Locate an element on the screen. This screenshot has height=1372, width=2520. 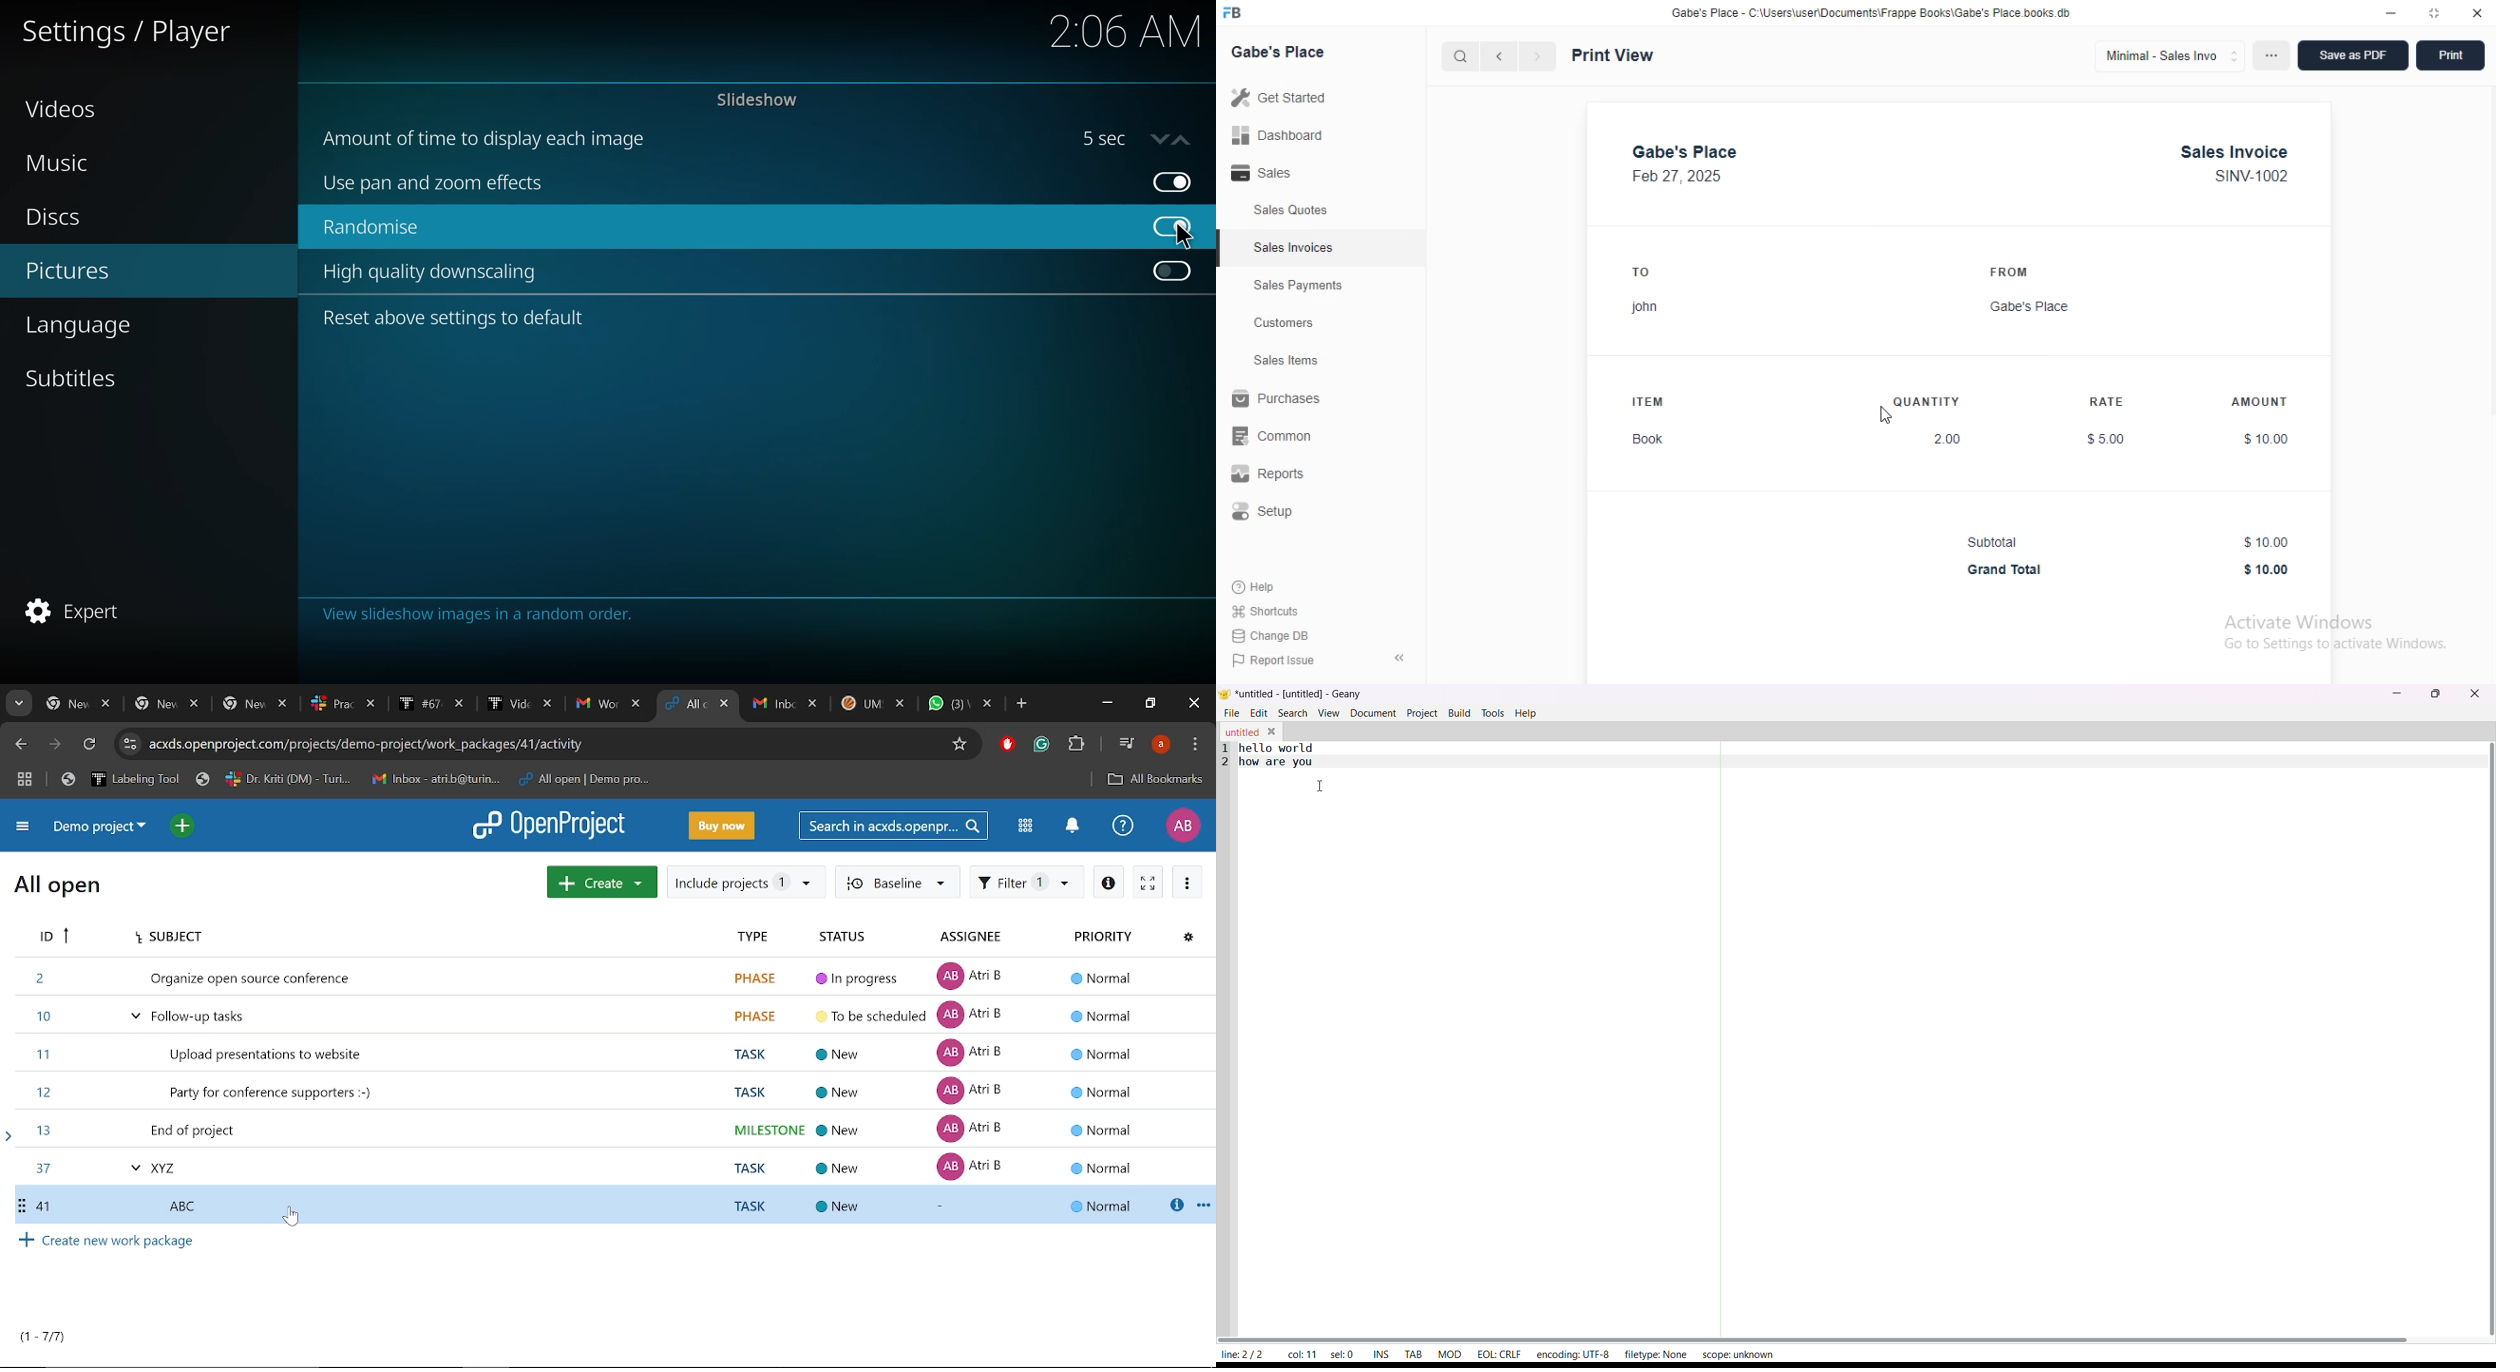
dashboard is located at coordinates (1278, 135).